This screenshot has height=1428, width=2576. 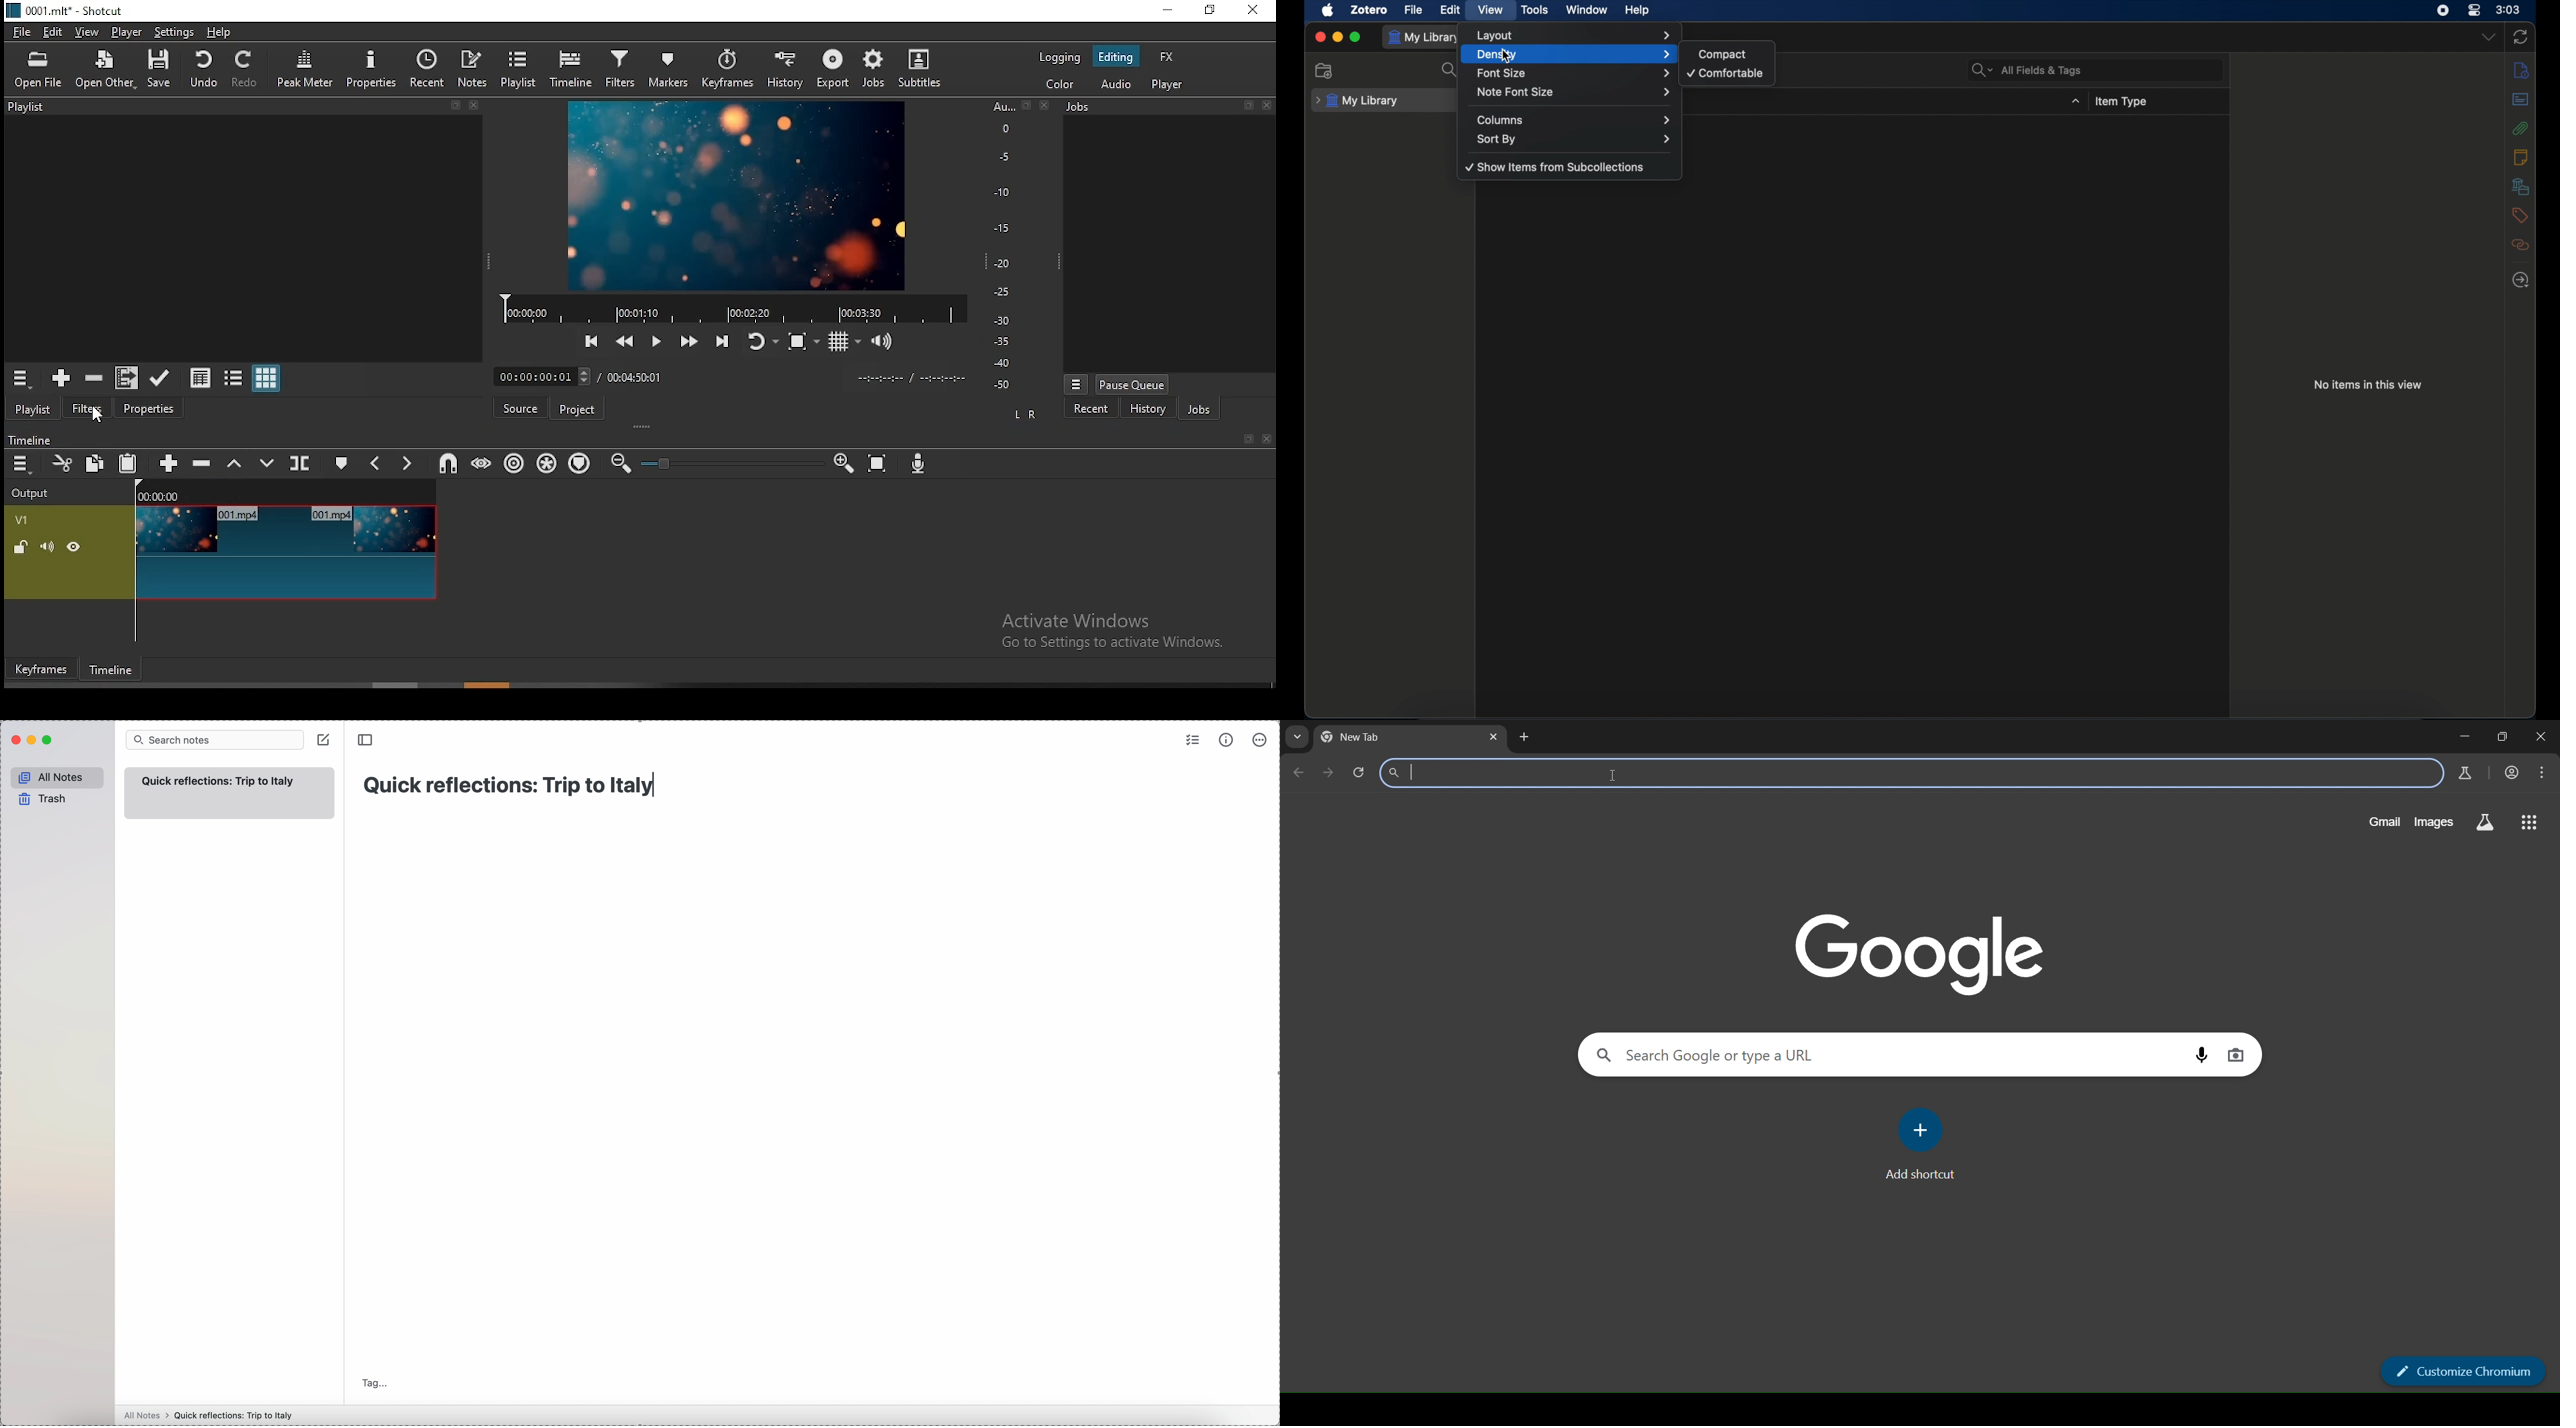 What do you see at coordinates (2529, 823) in the screenshot?
I see `google apps` at bounding box center [2529, 823].